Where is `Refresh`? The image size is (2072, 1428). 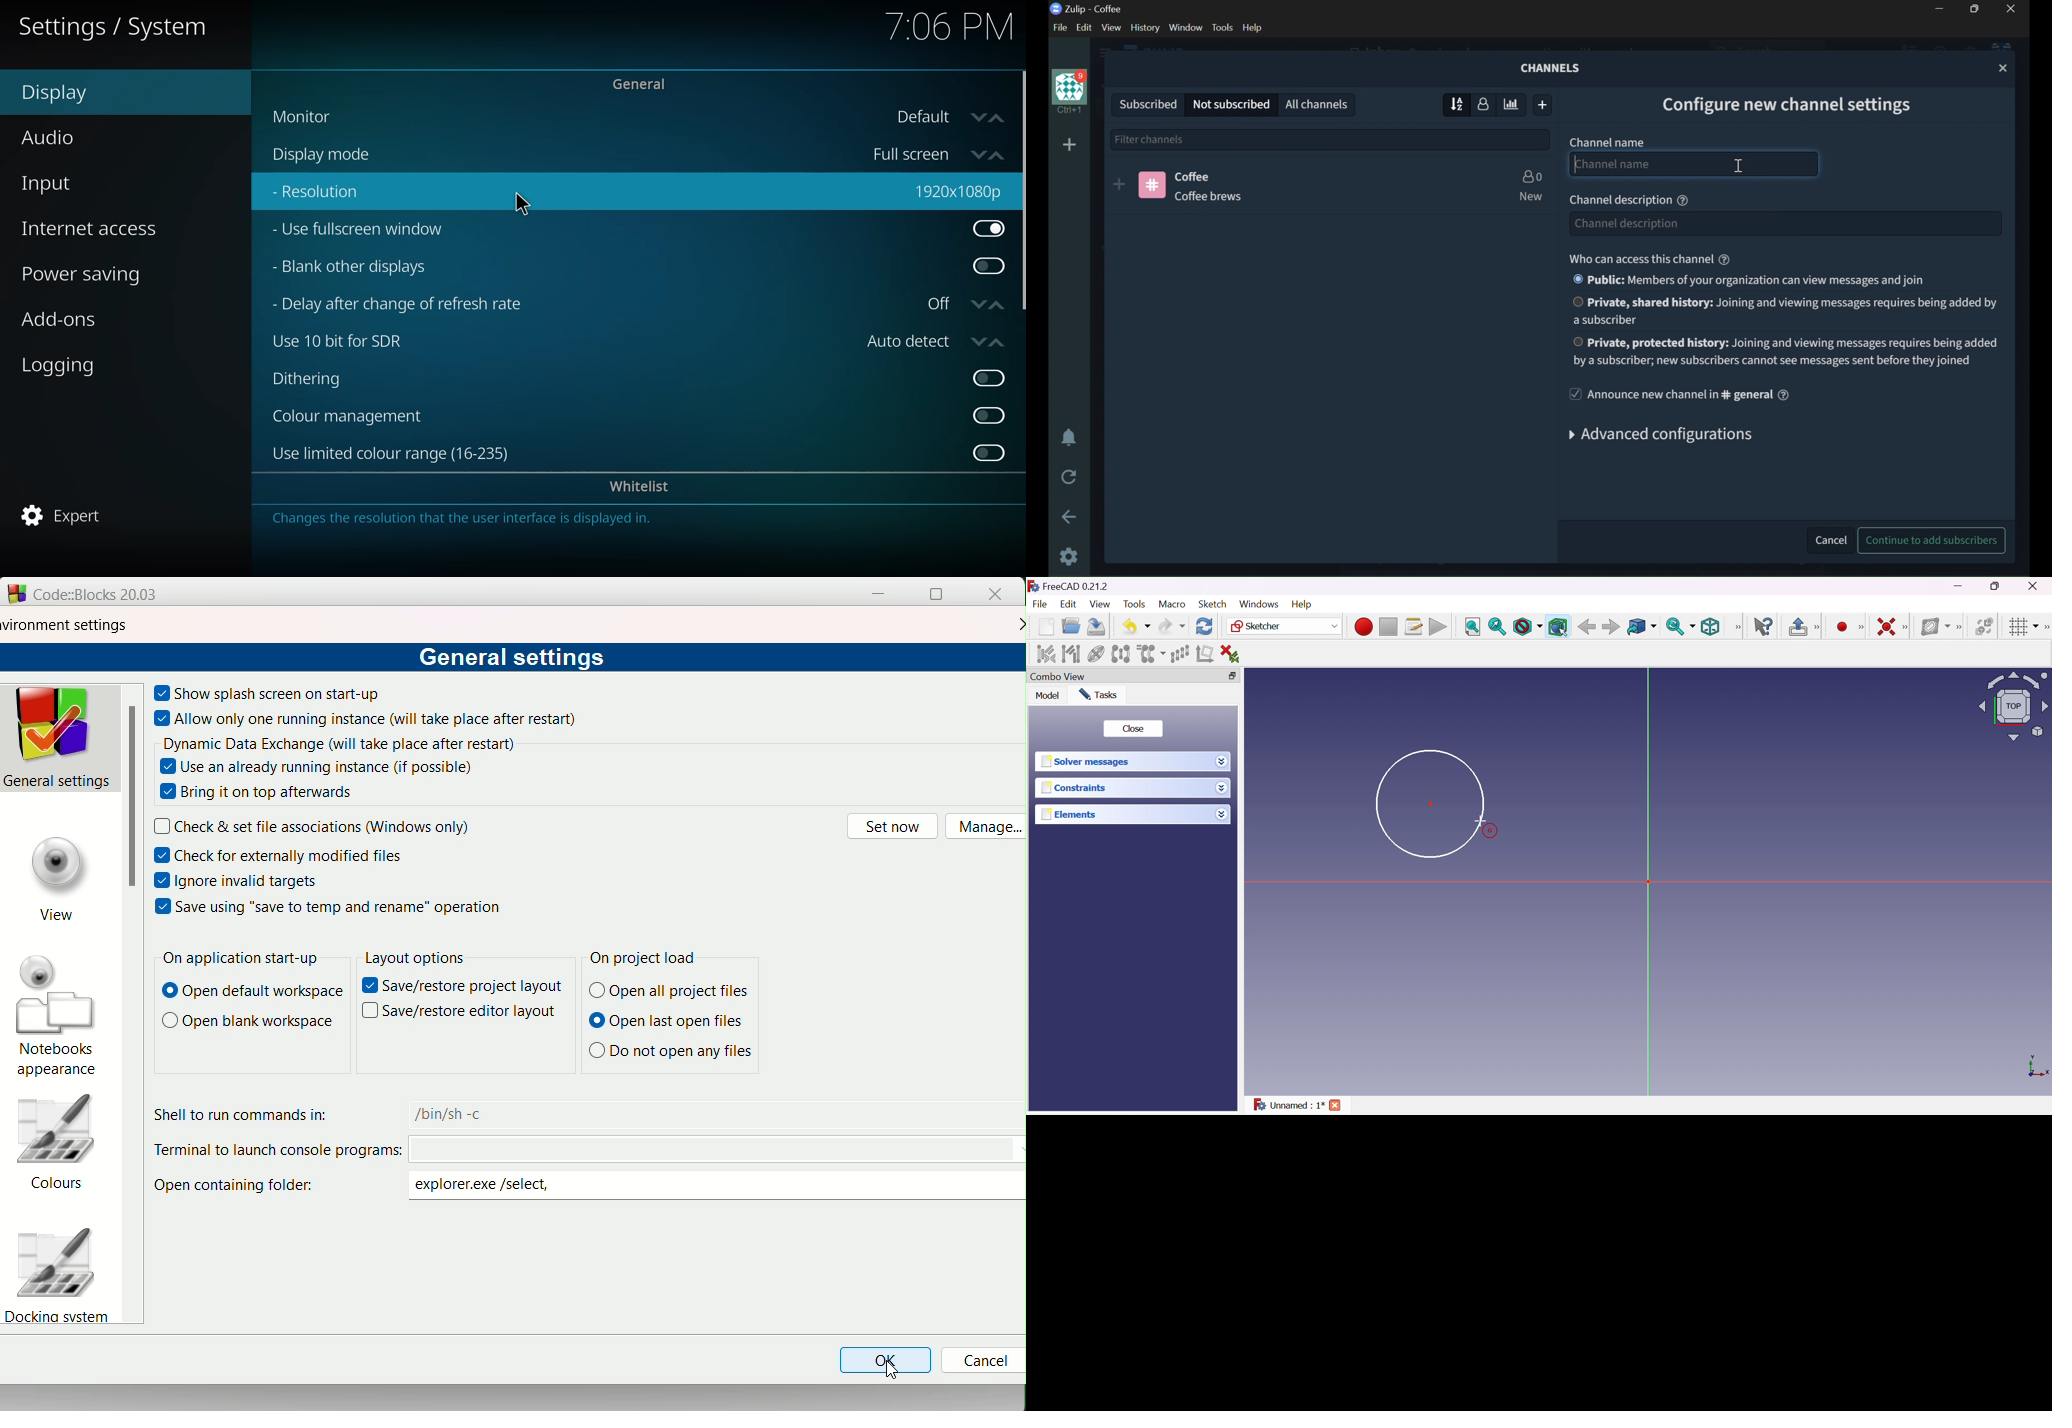
Refresh is located at coordinates (1204, 627).